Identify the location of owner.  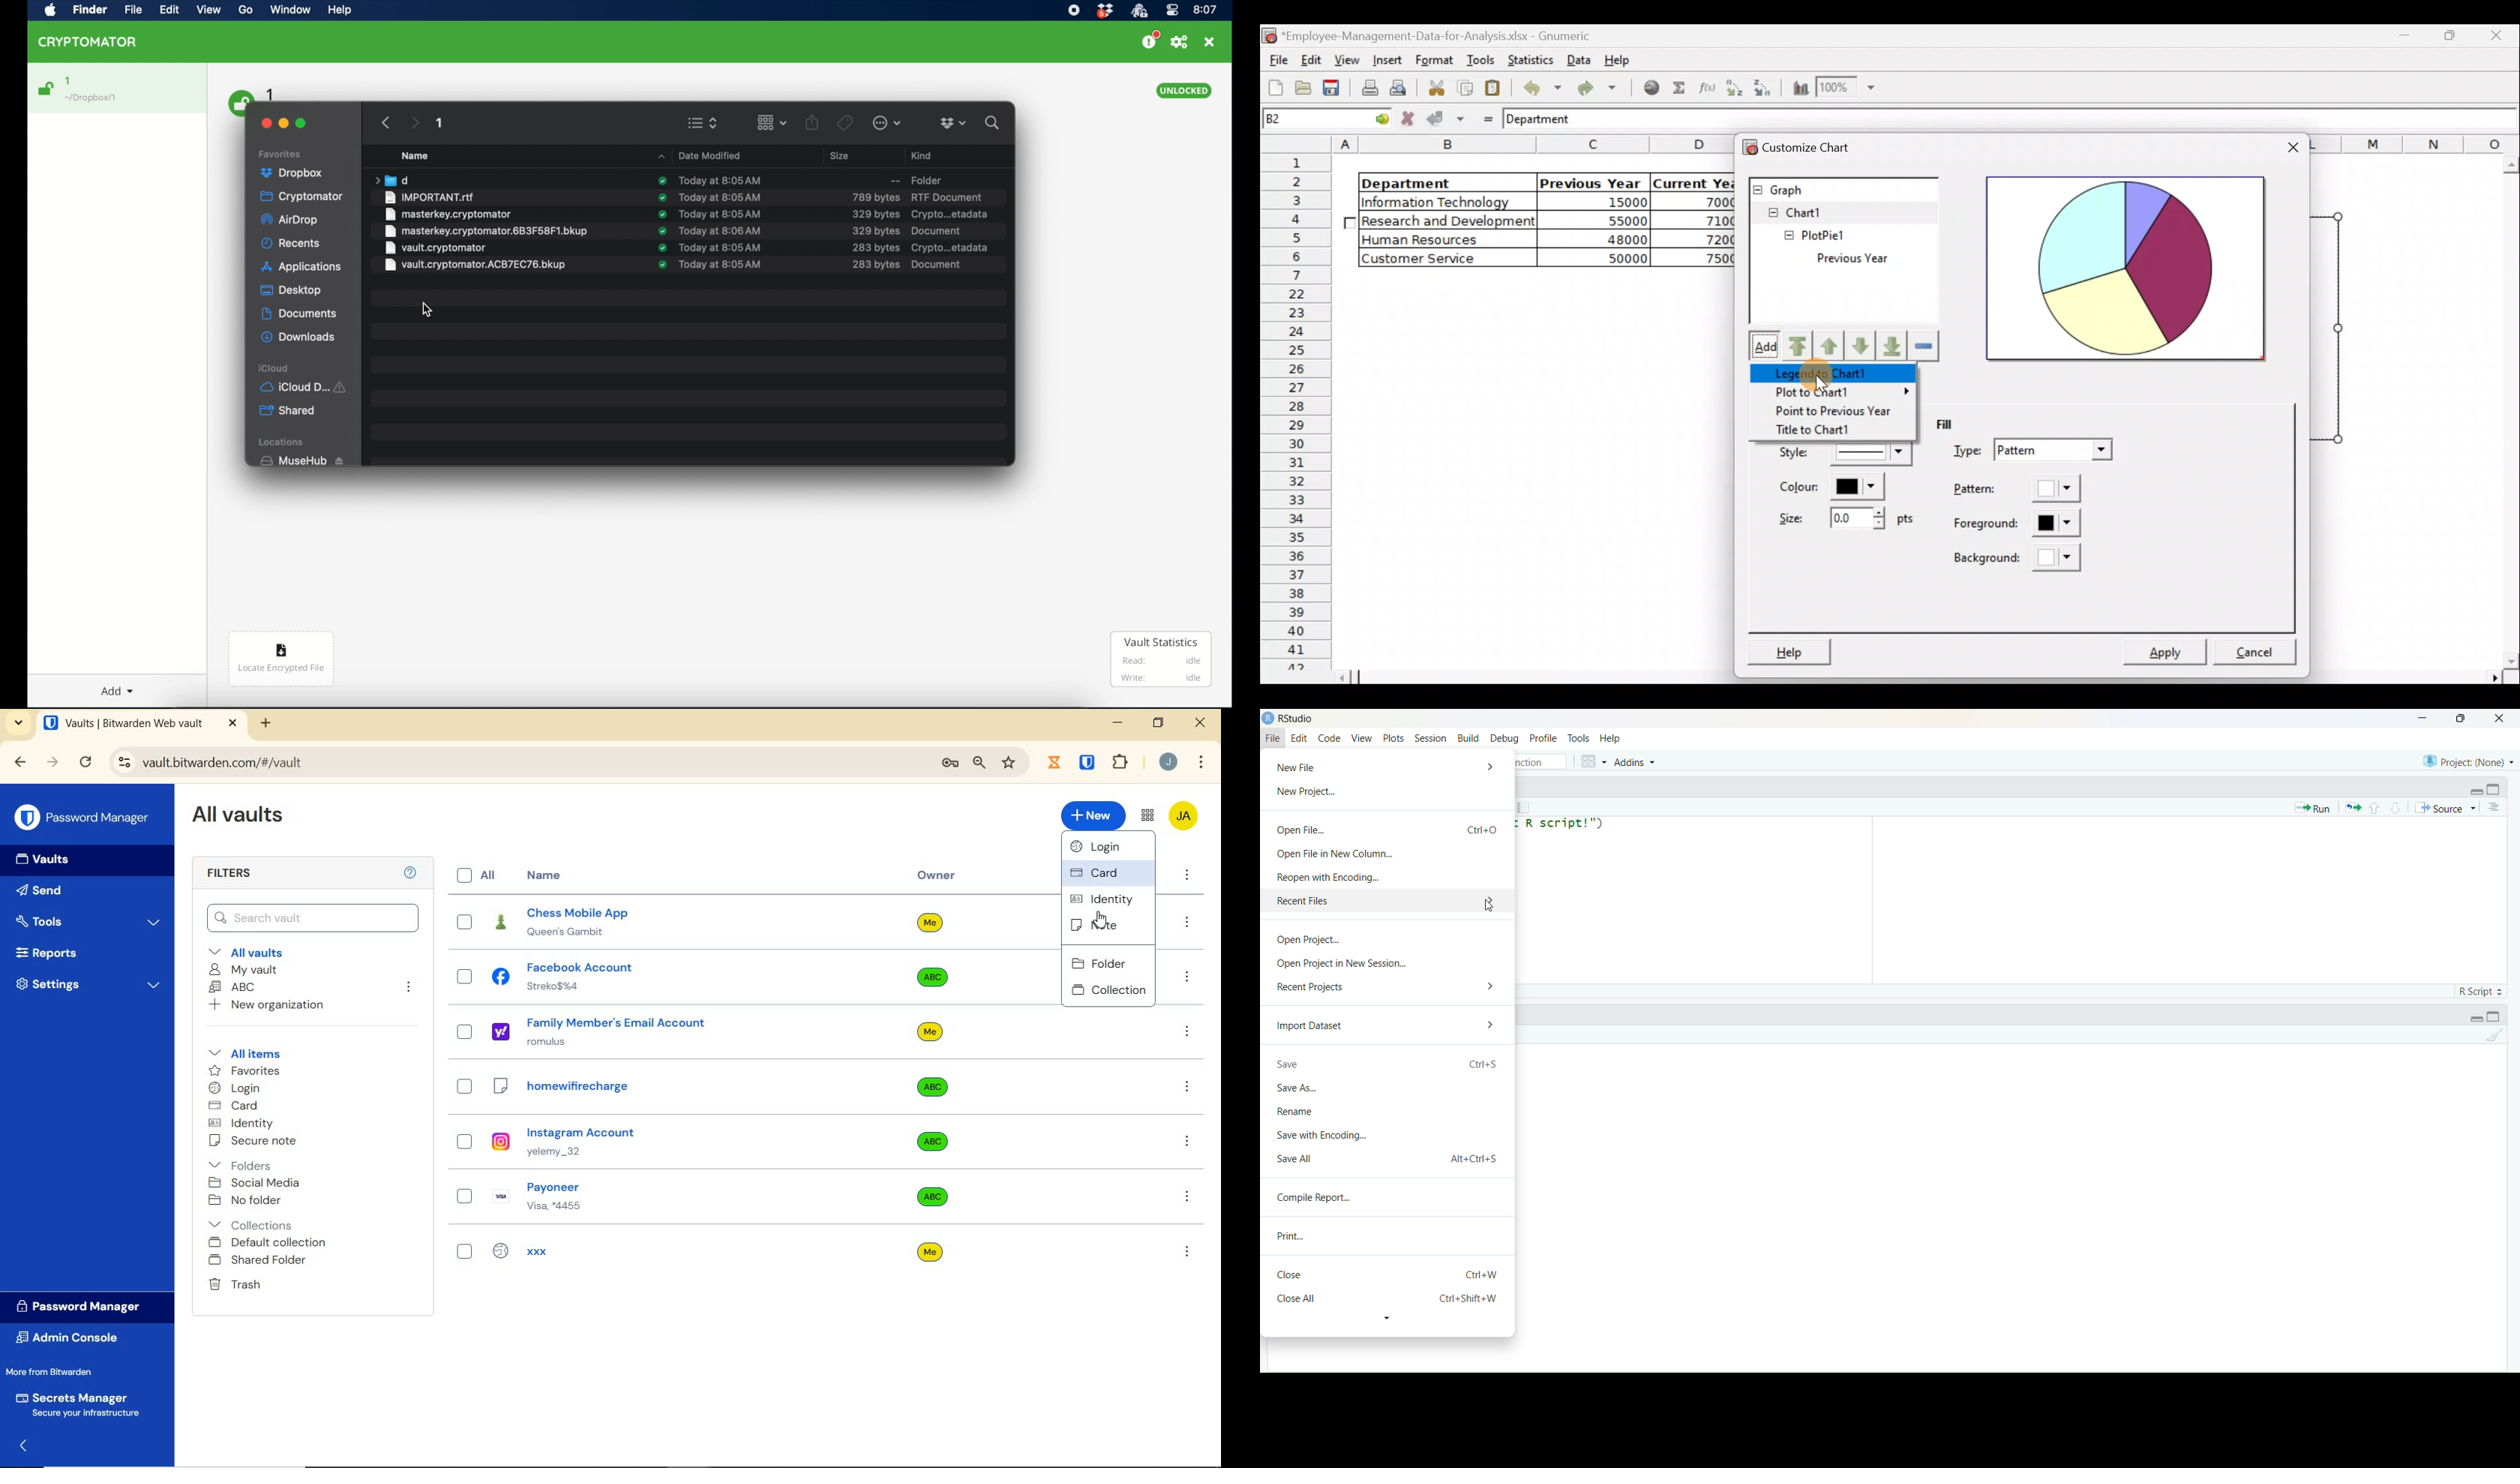
(937, 877).